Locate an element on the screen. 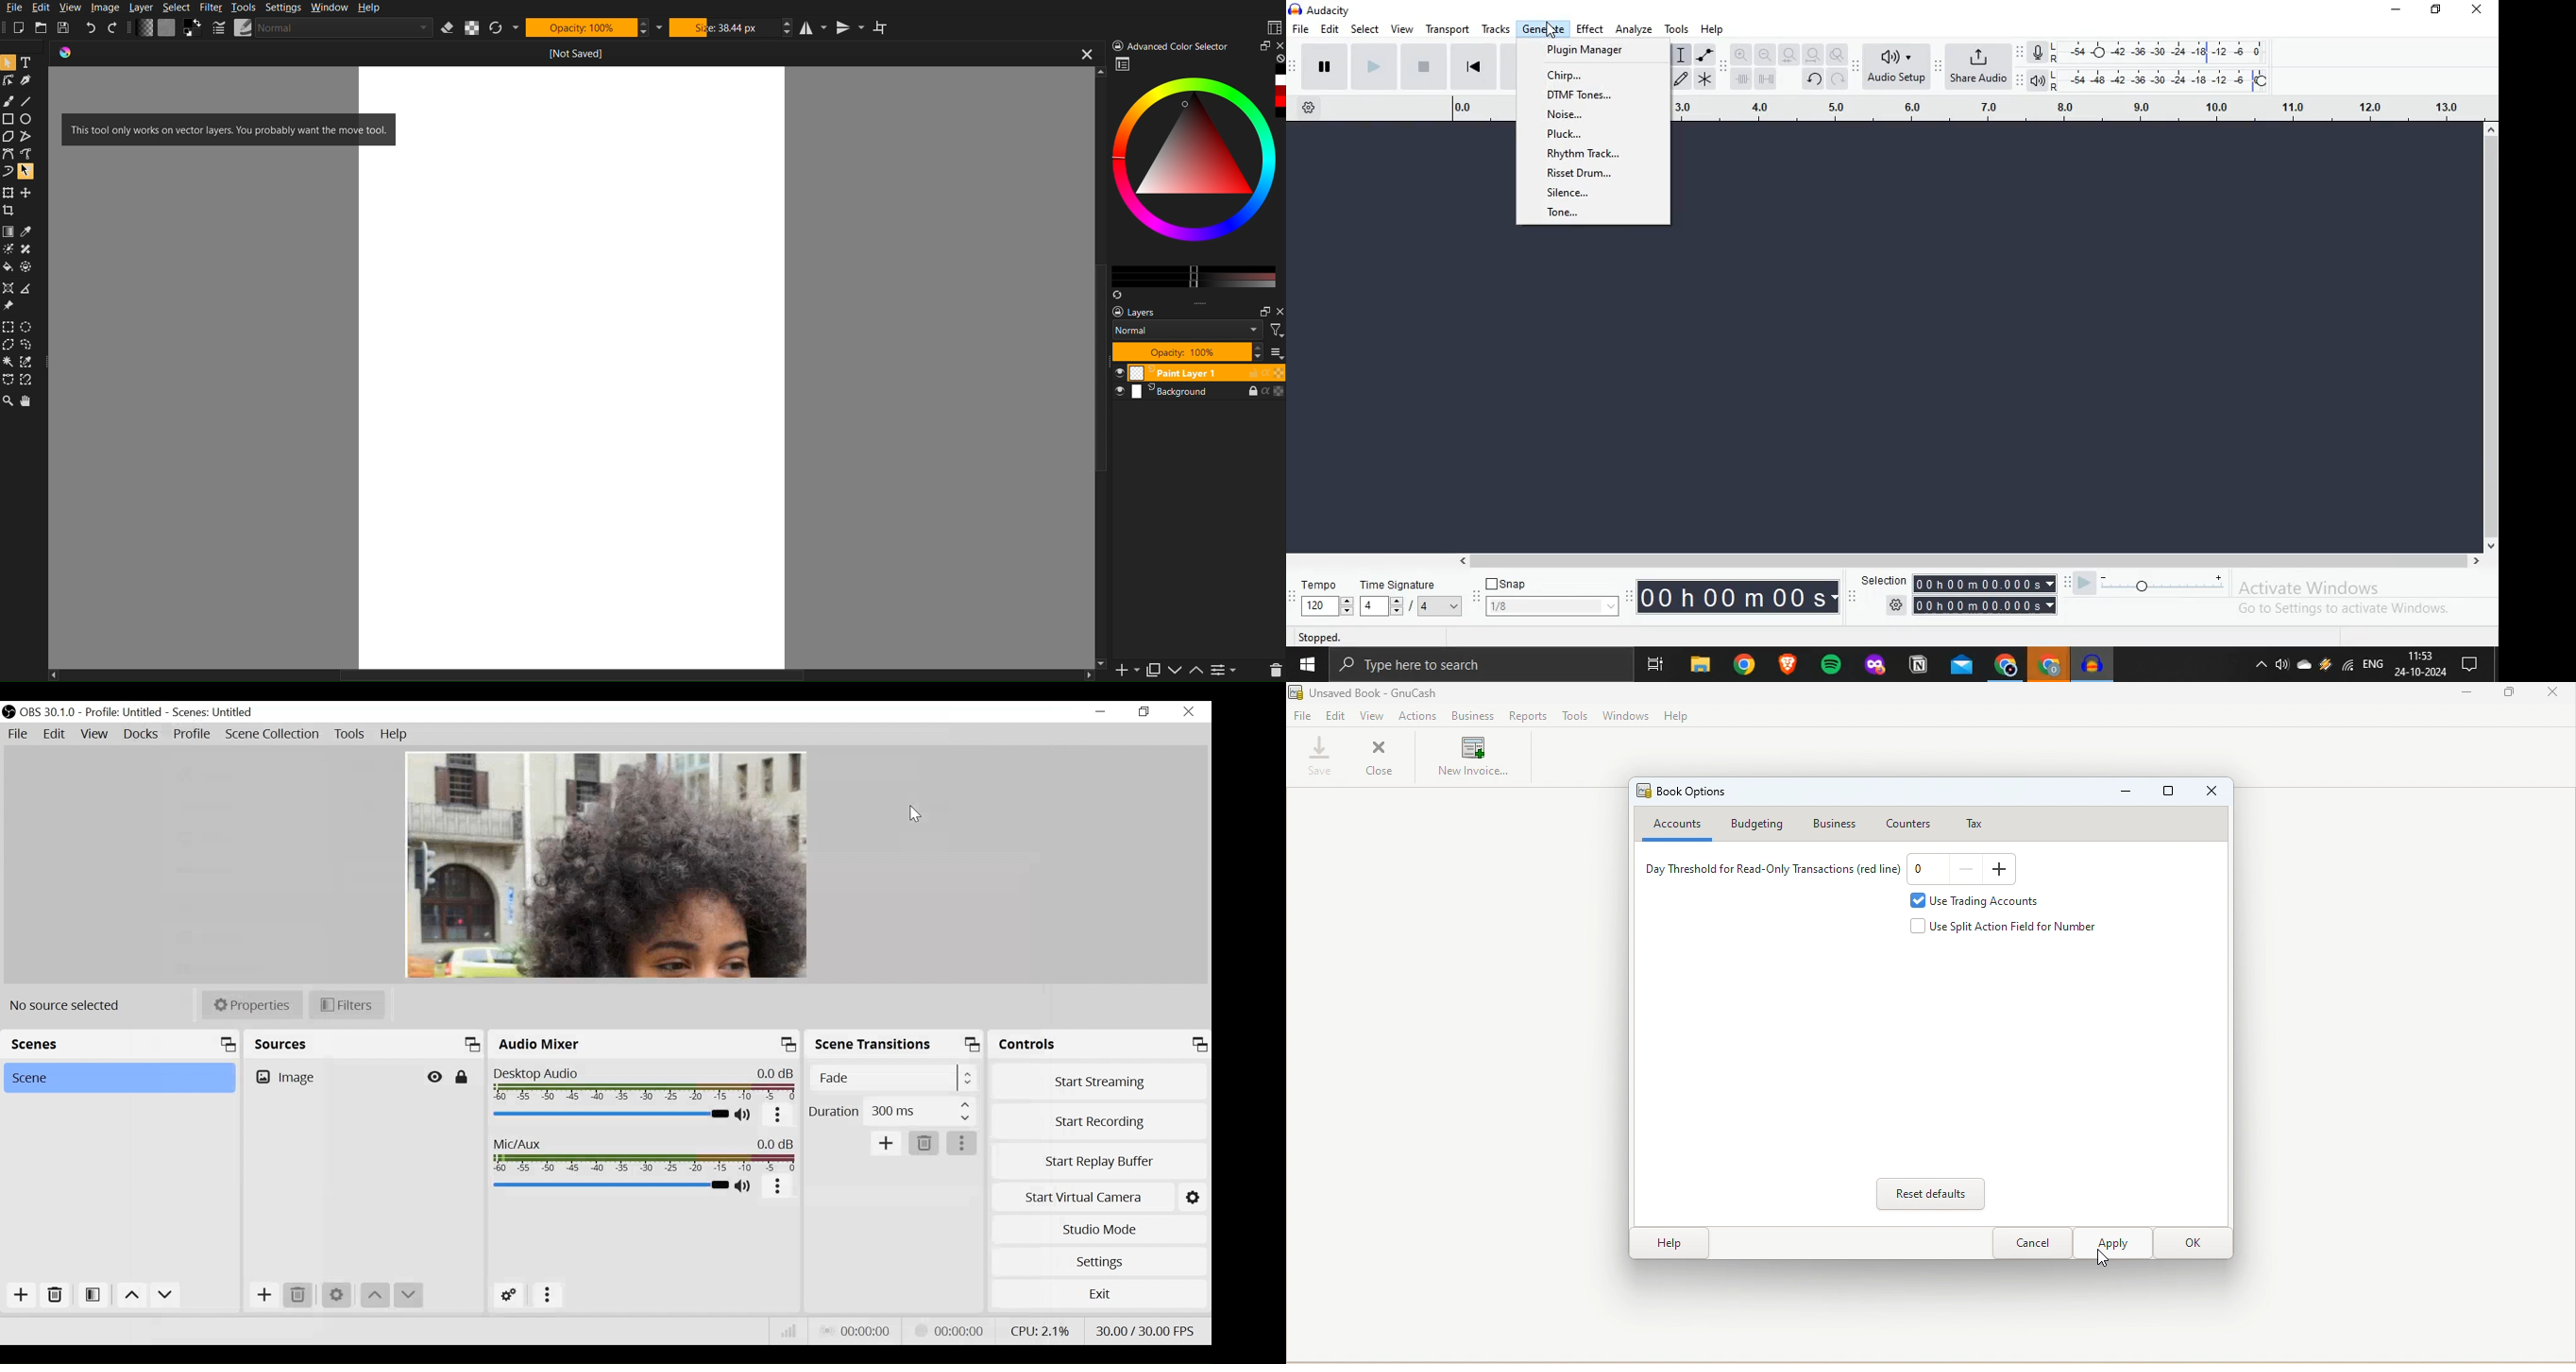 This screenshot has height=1372, width=2576. CPU: 2.1% is located at coordinates (1038, 1330).